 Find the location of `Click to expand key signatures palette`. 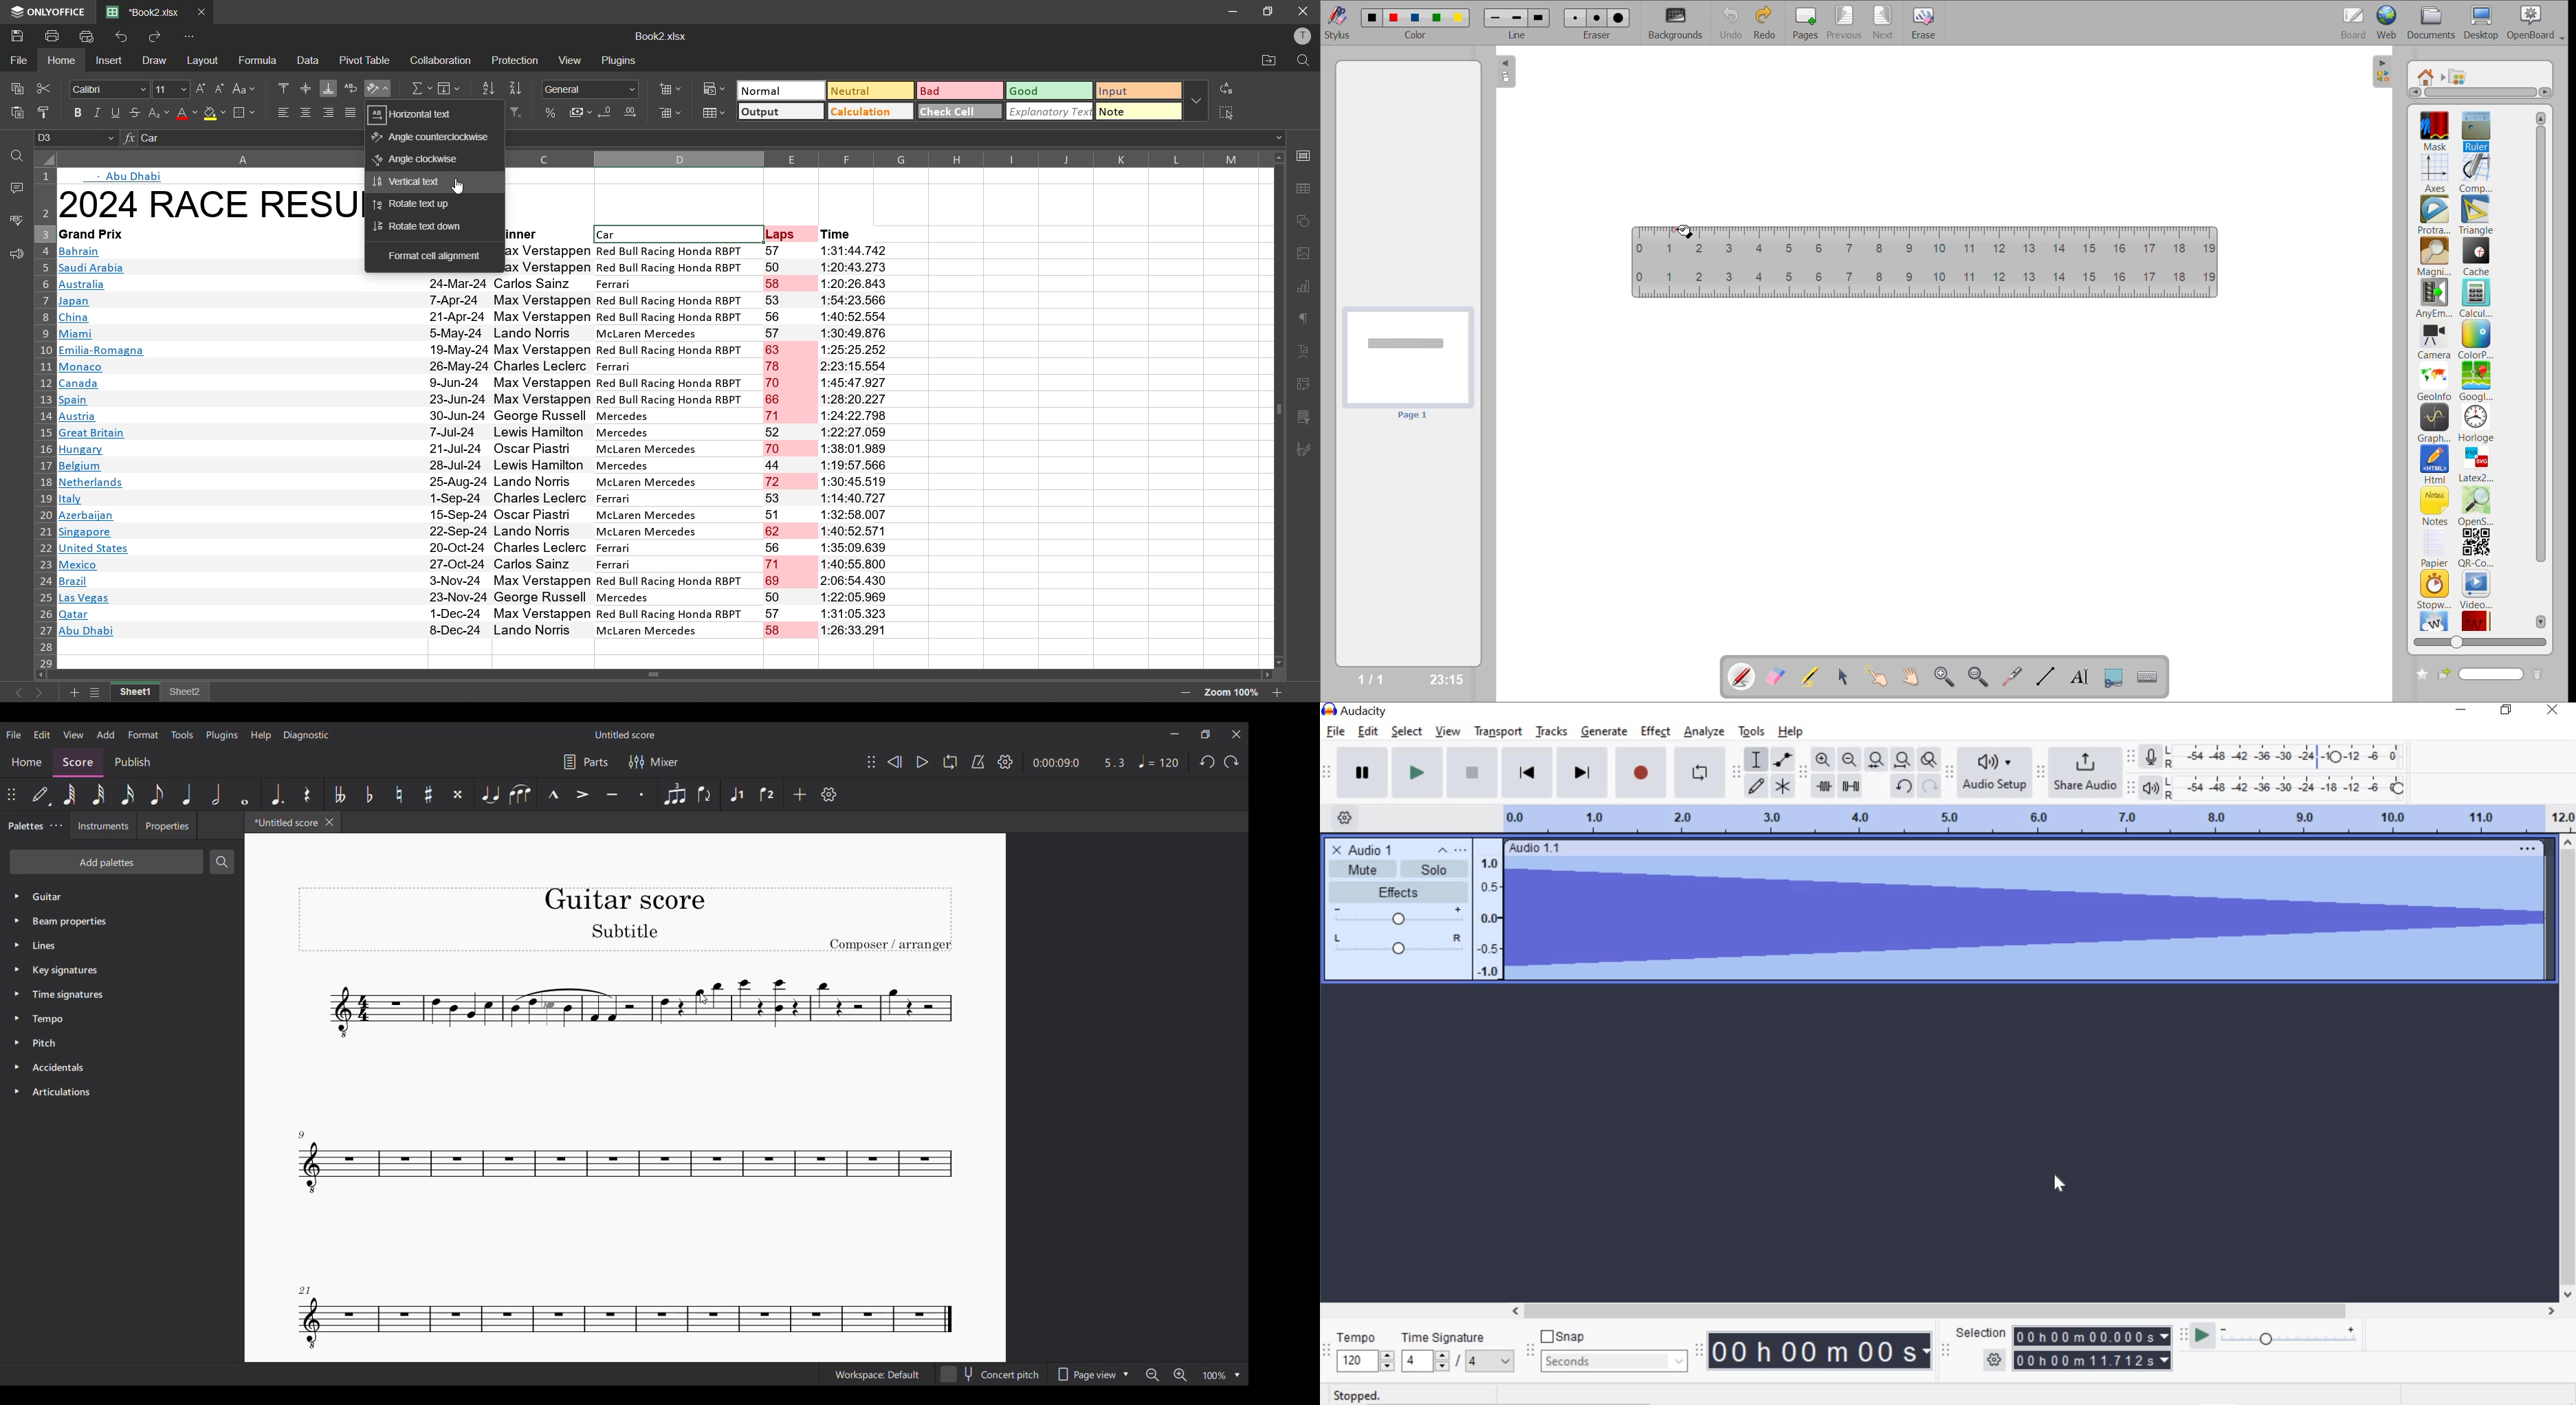

Click to expand key signatures palette is located at coordinates (18, 969).